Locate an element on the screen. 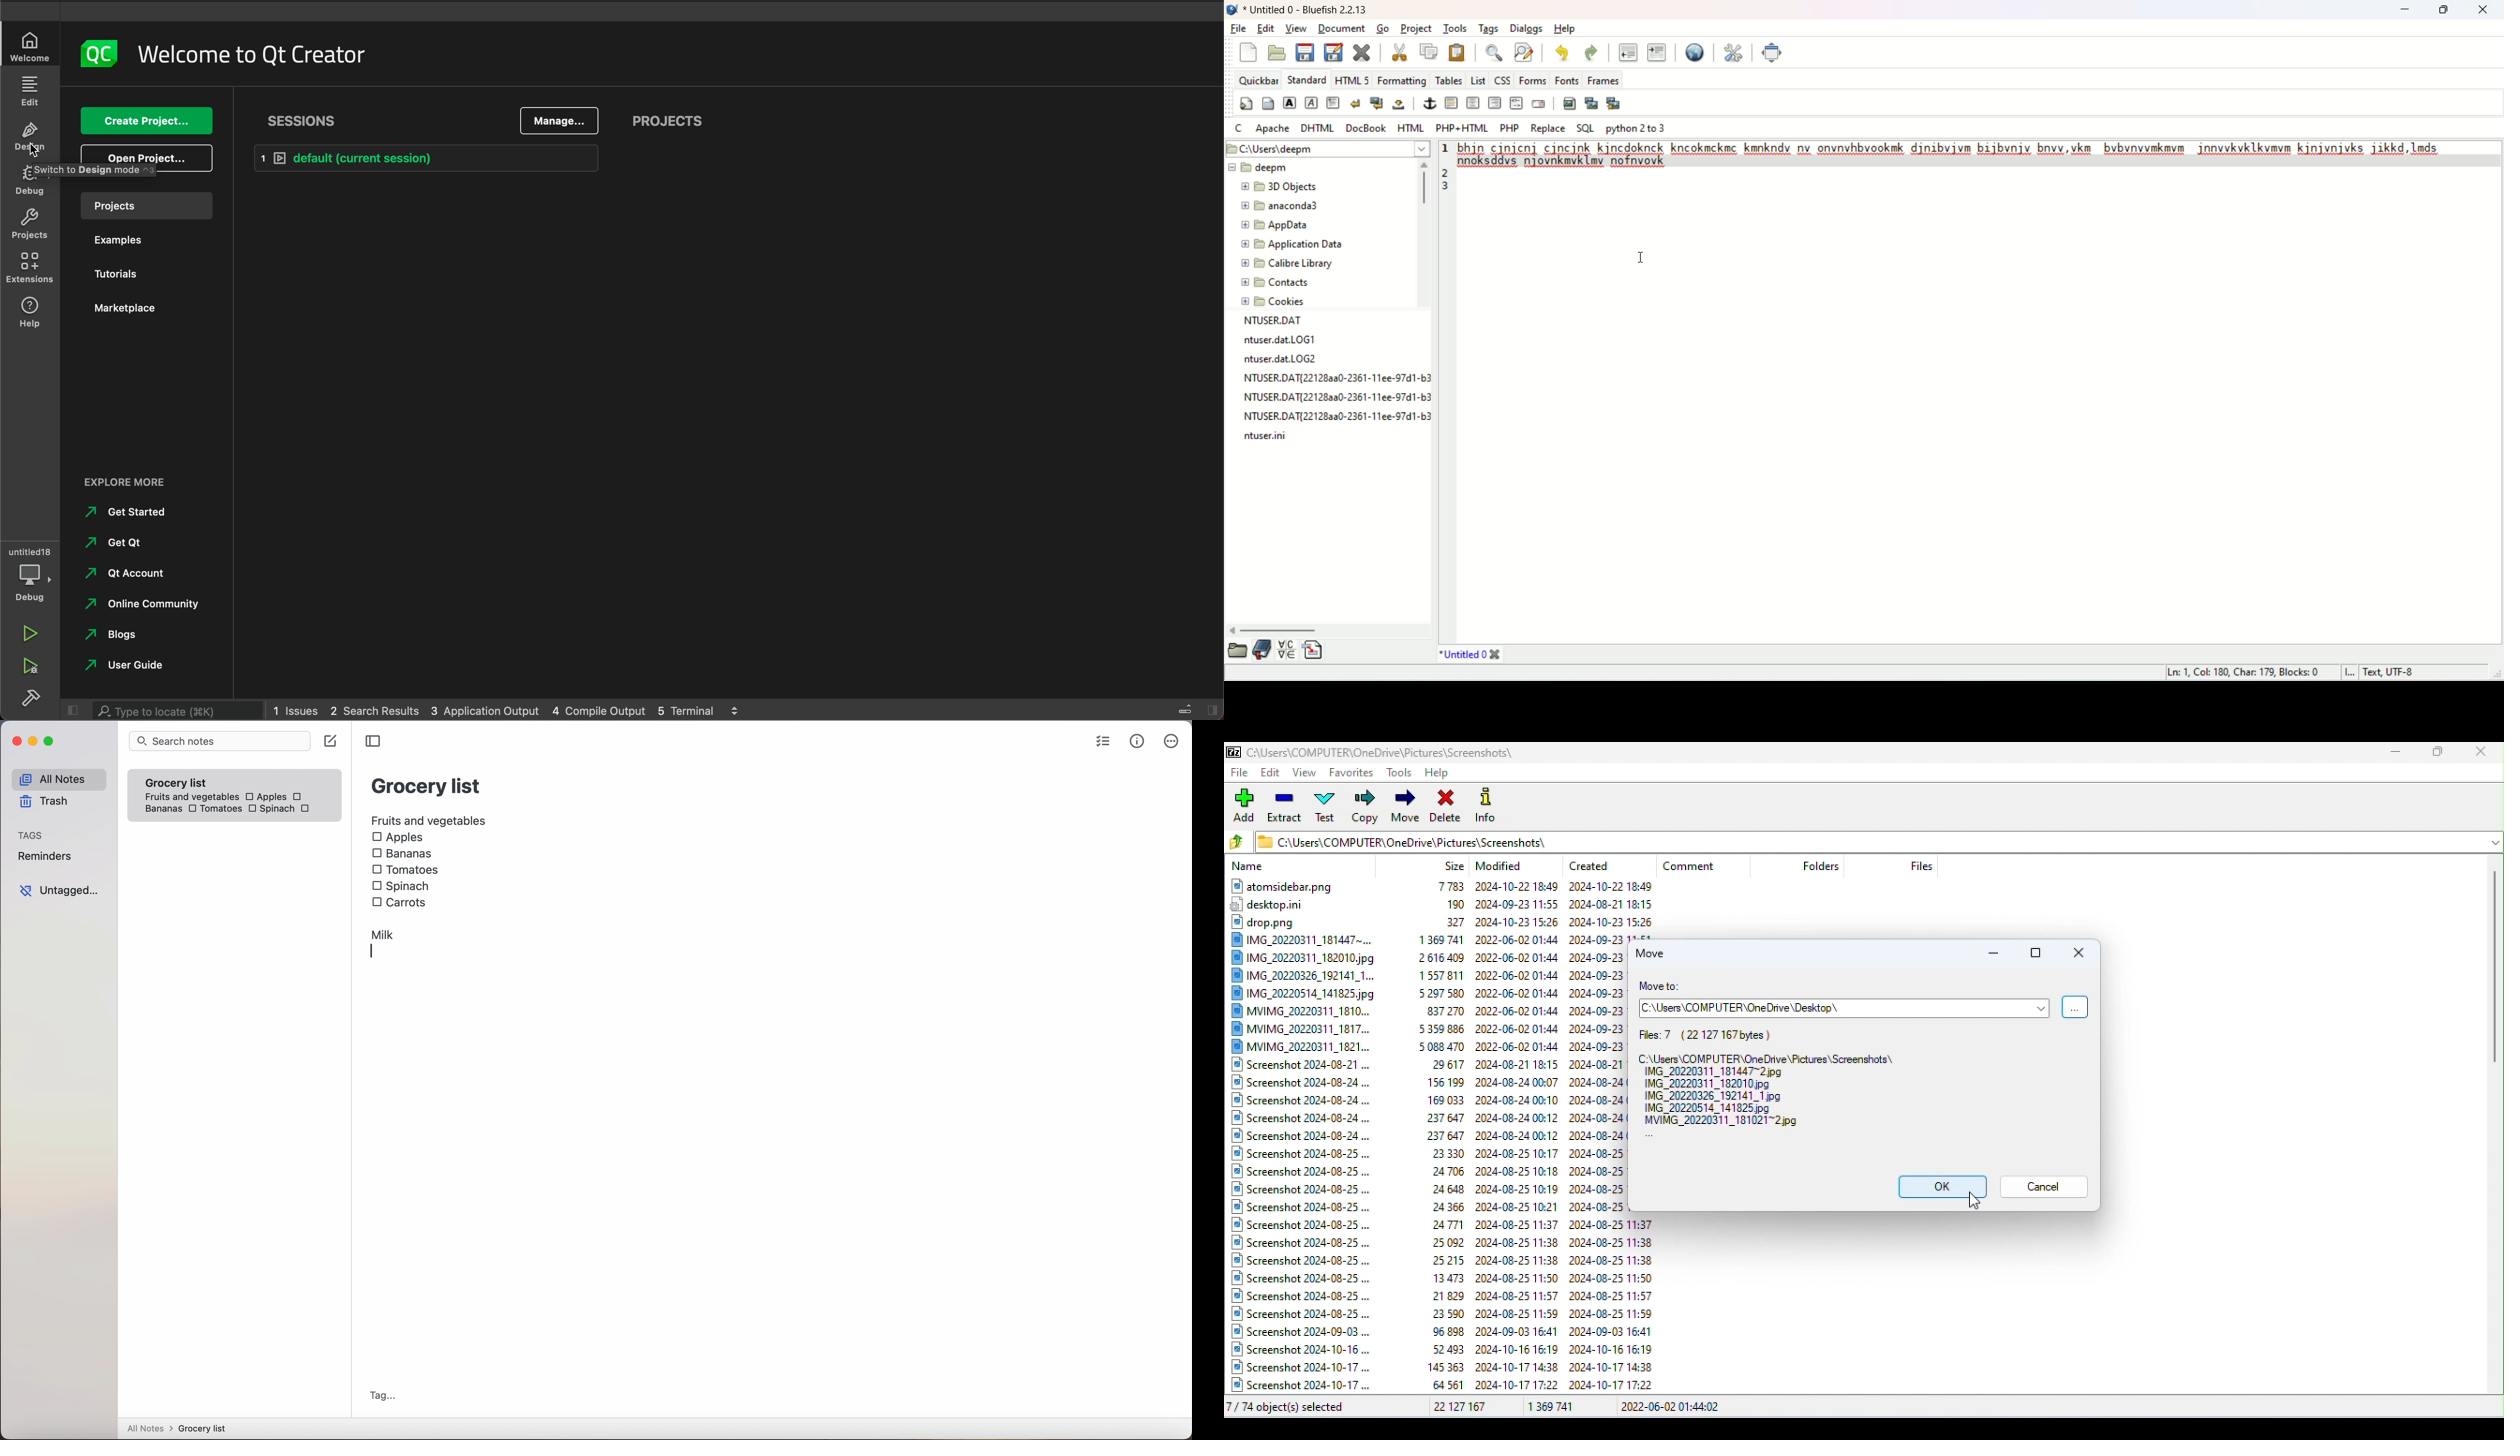 The height and width of the screenshot is (1456, 2520). fruits and vegetables is located at coordinates (430, 819).